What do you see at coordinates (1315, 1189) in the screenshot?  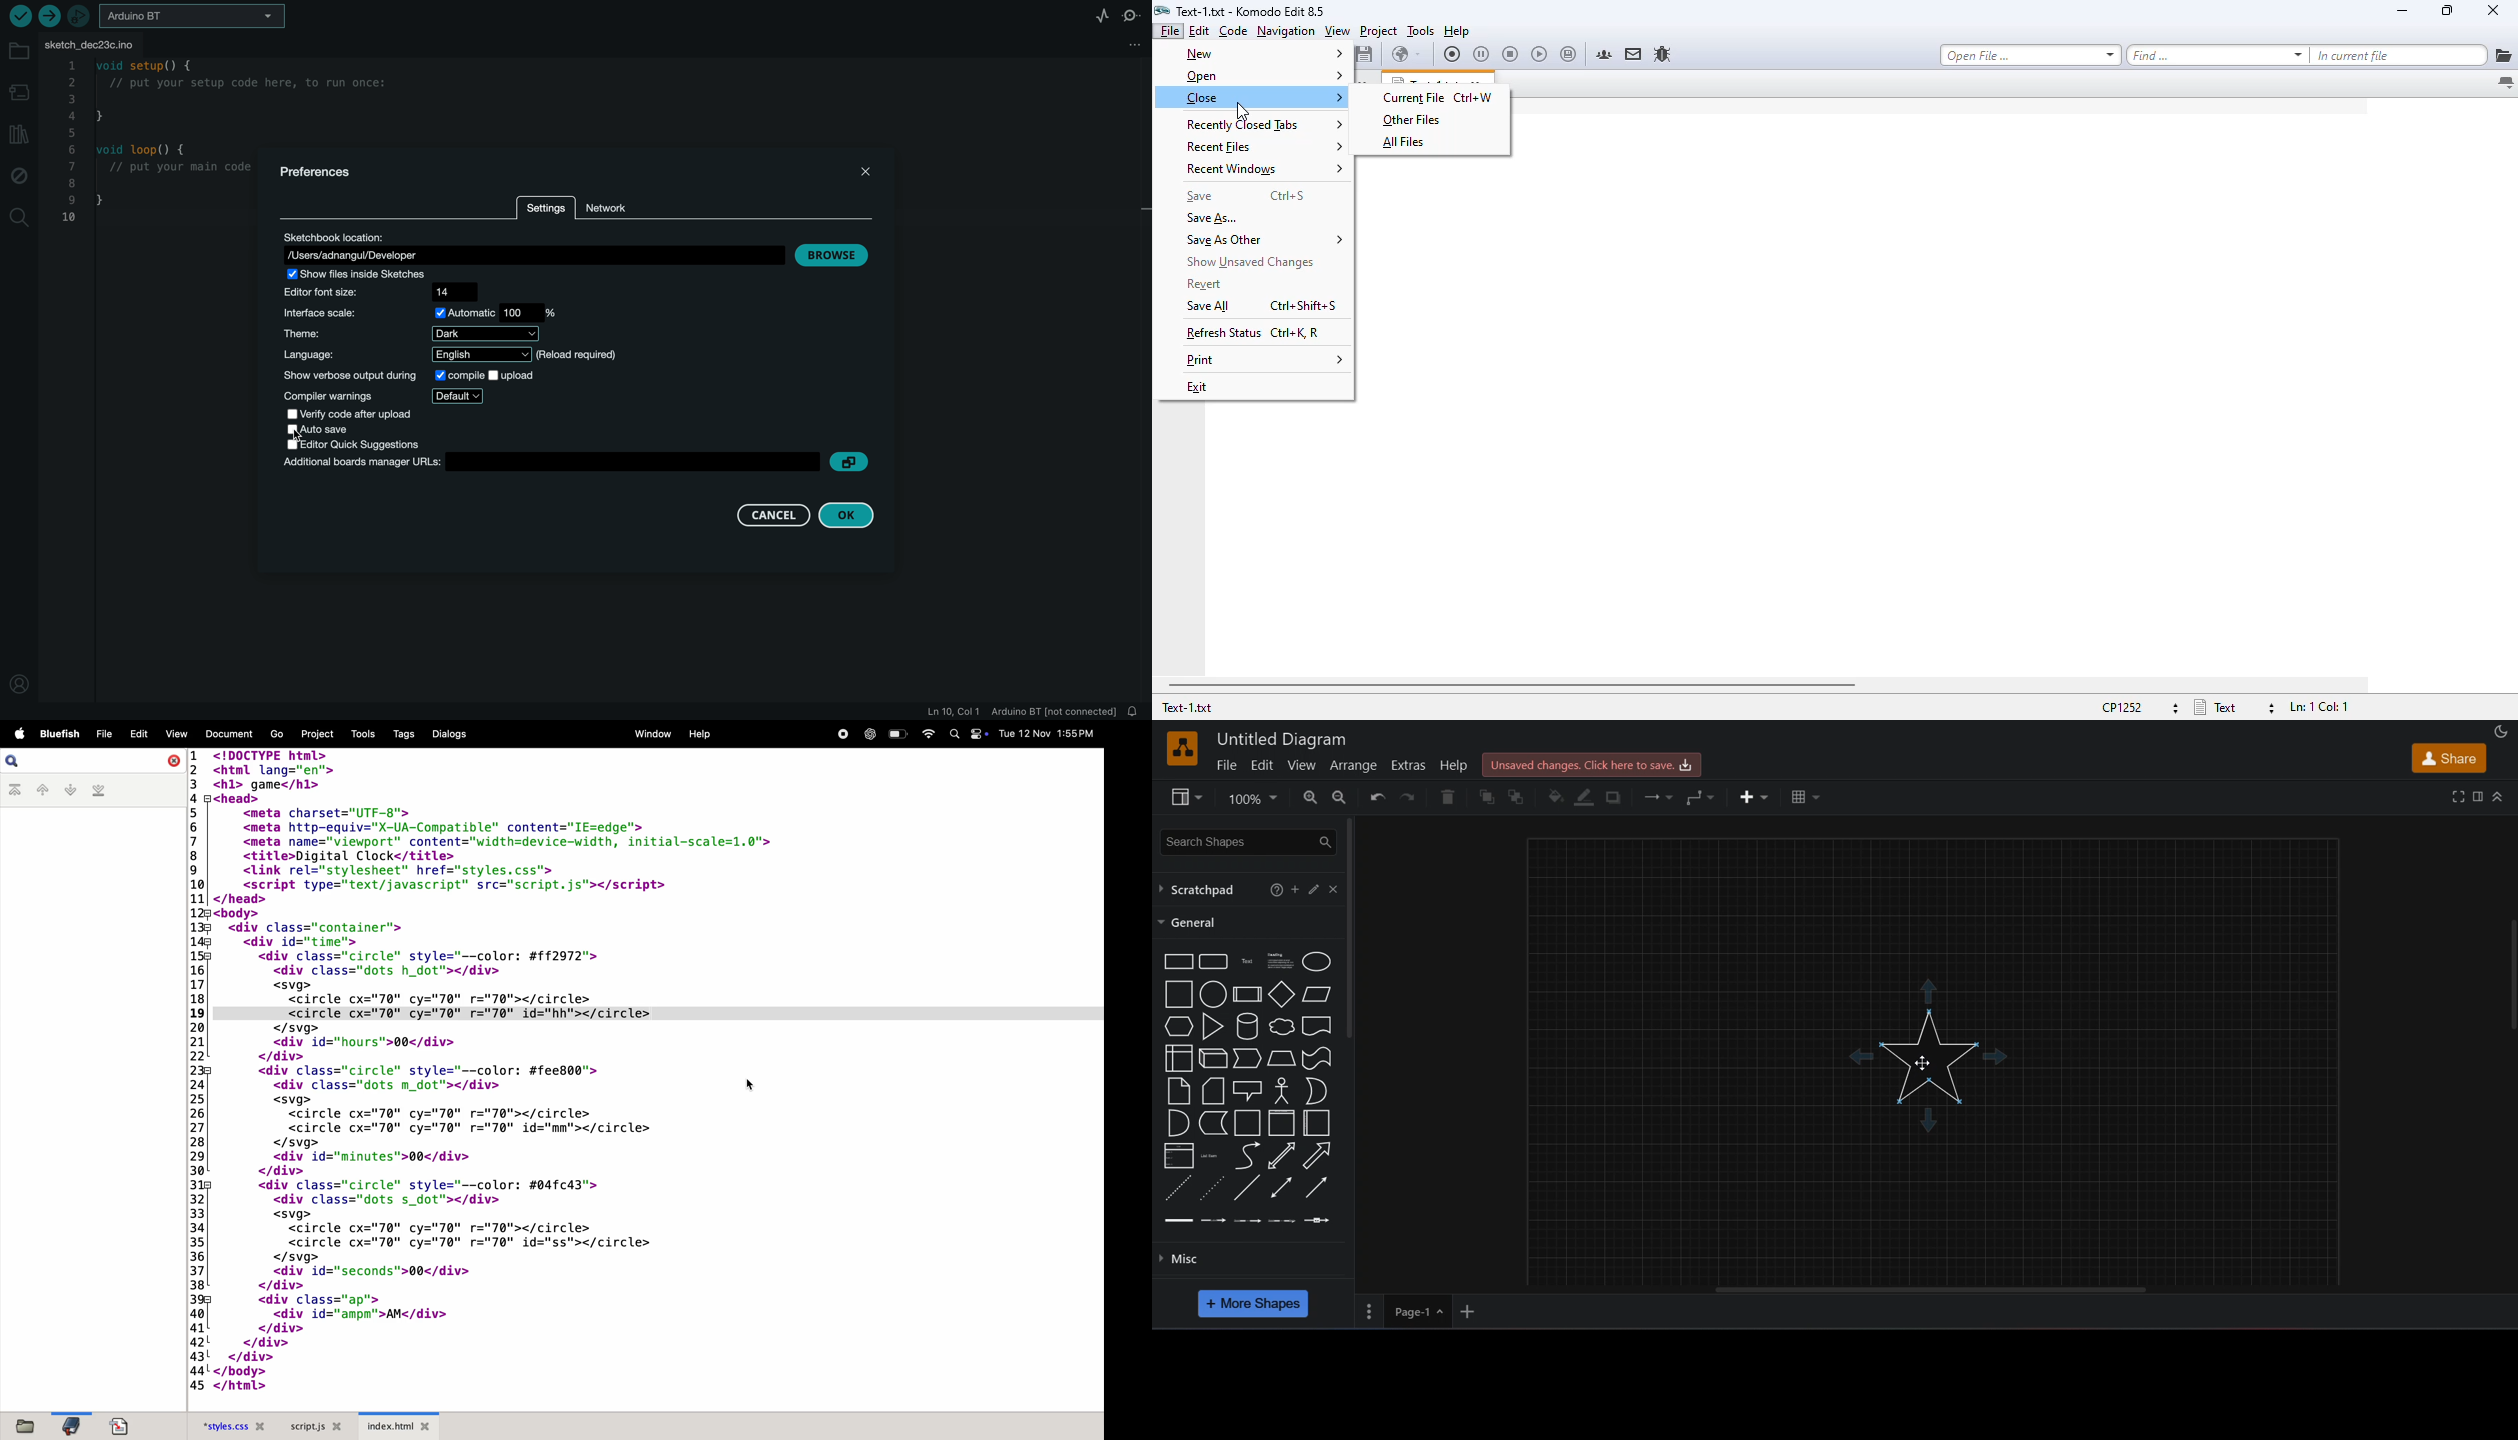 I see `directional connector` at bounding box center [1315, 1189].